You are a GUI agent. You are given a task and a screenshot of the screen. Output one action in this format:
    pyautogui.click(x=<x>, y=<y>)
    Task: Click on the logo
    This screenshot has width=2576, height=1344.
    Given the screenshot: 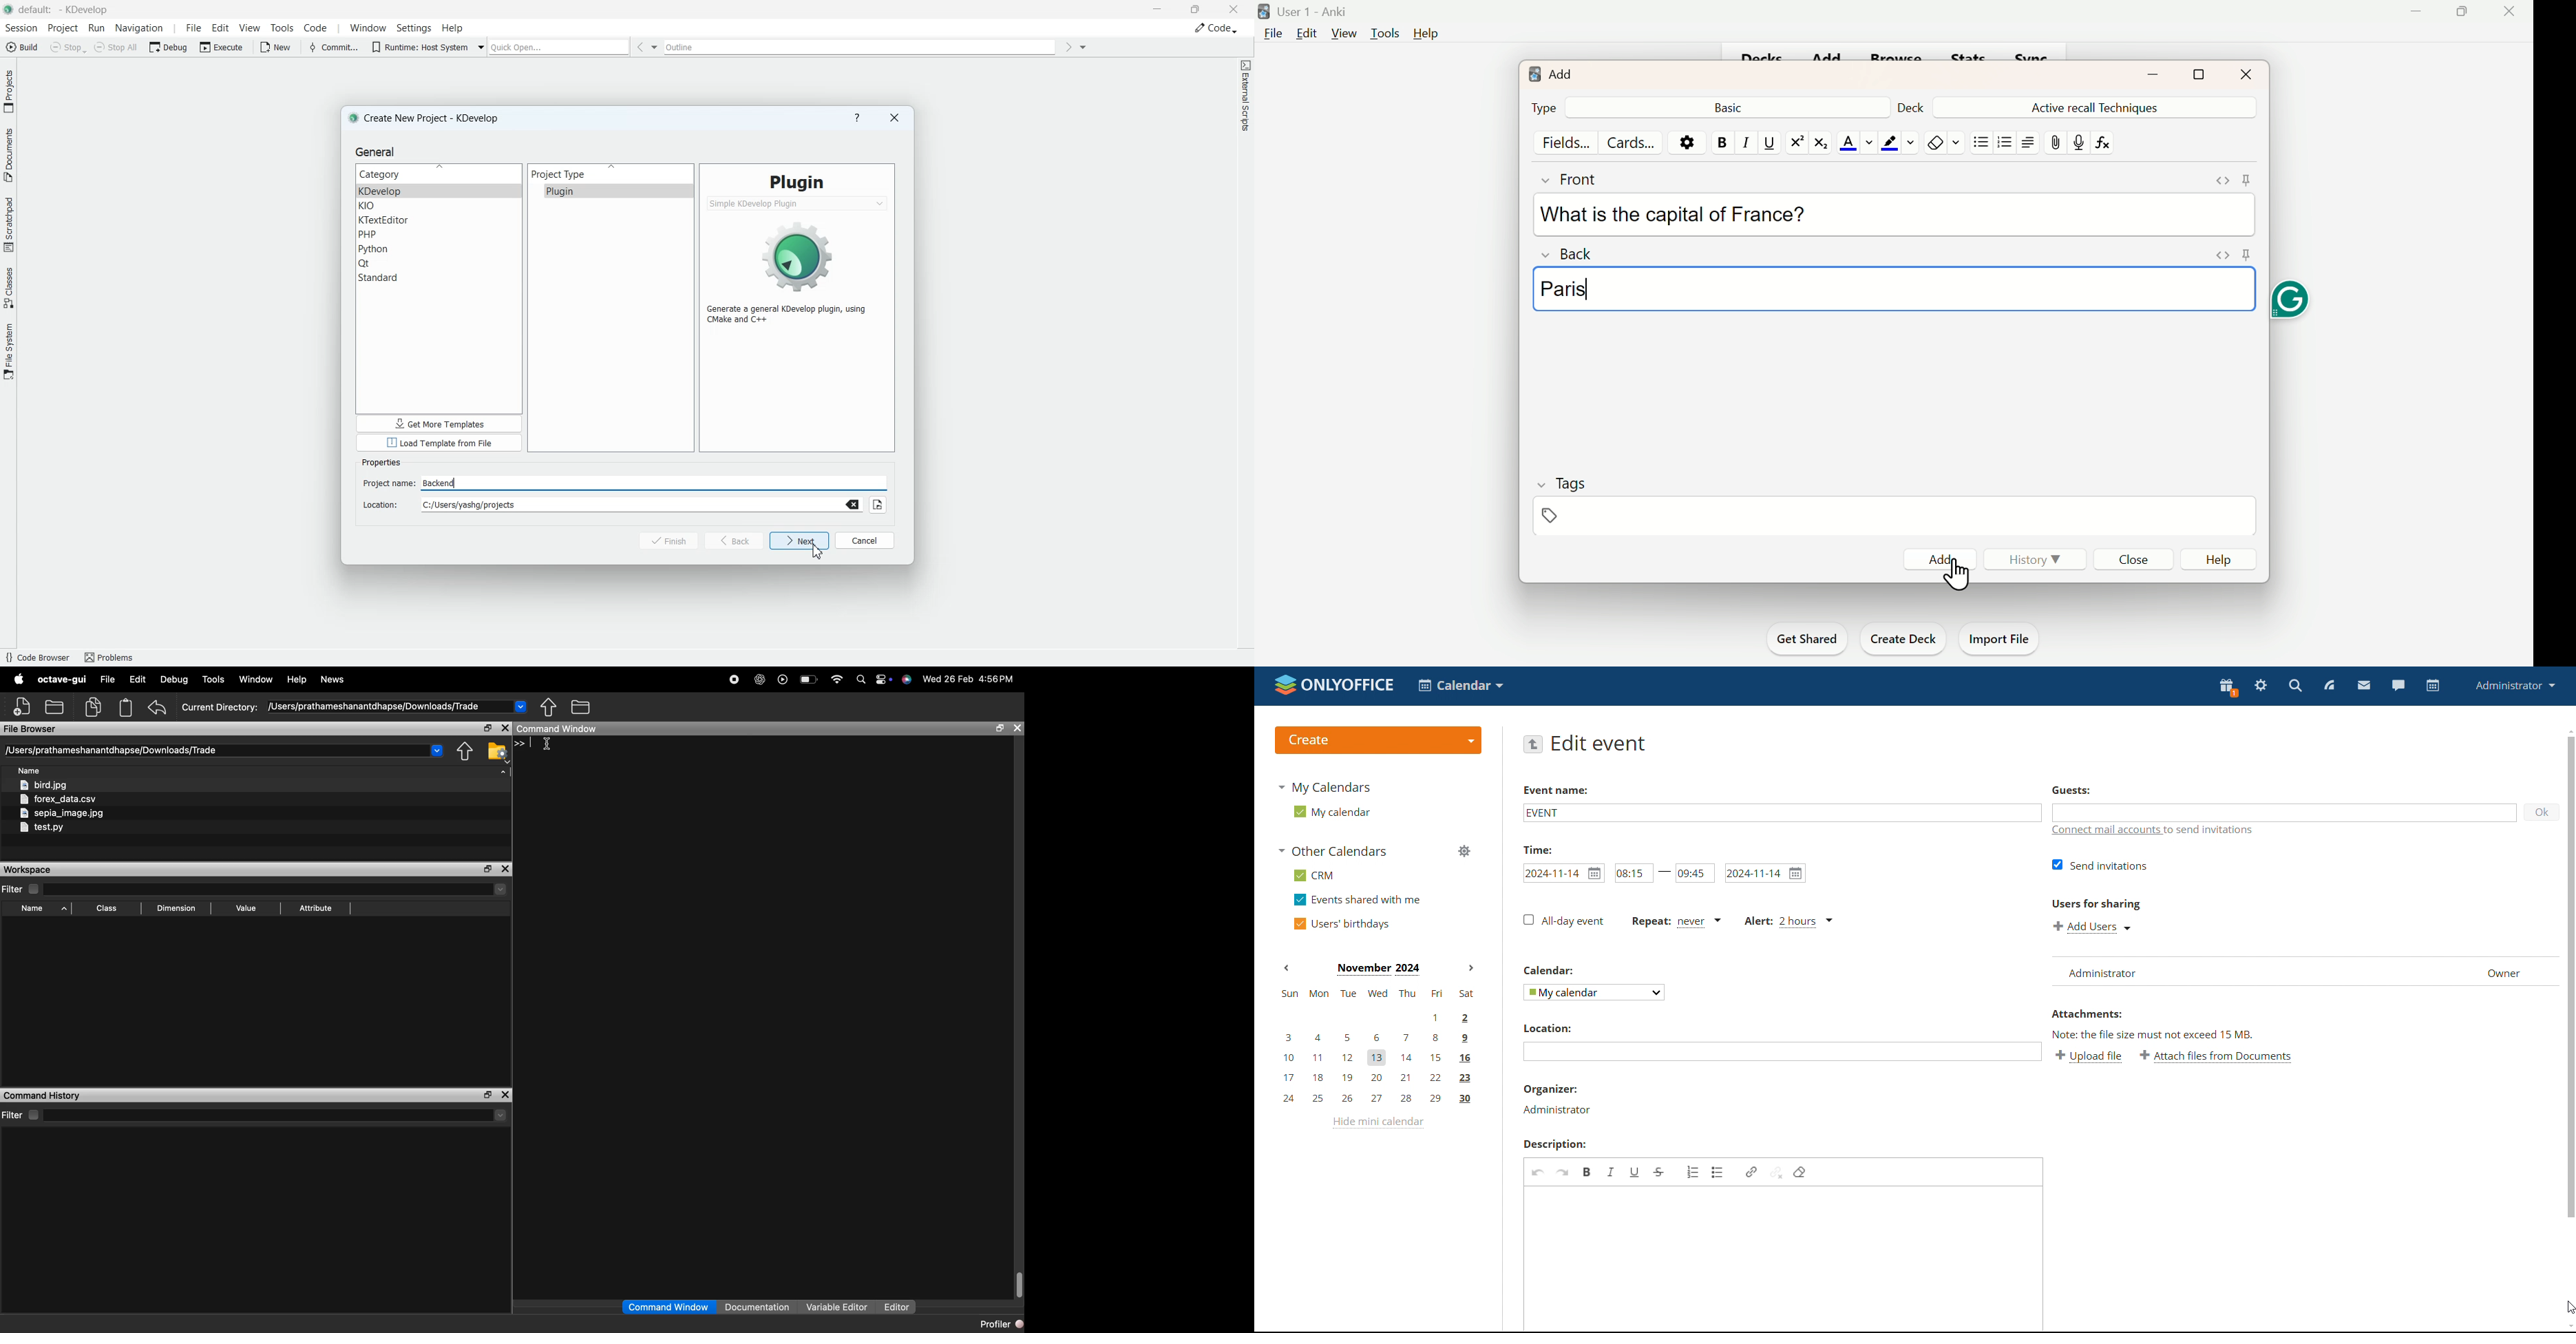 What is the action you would take?
    pyautogui.click(x=1529, y=71)
    